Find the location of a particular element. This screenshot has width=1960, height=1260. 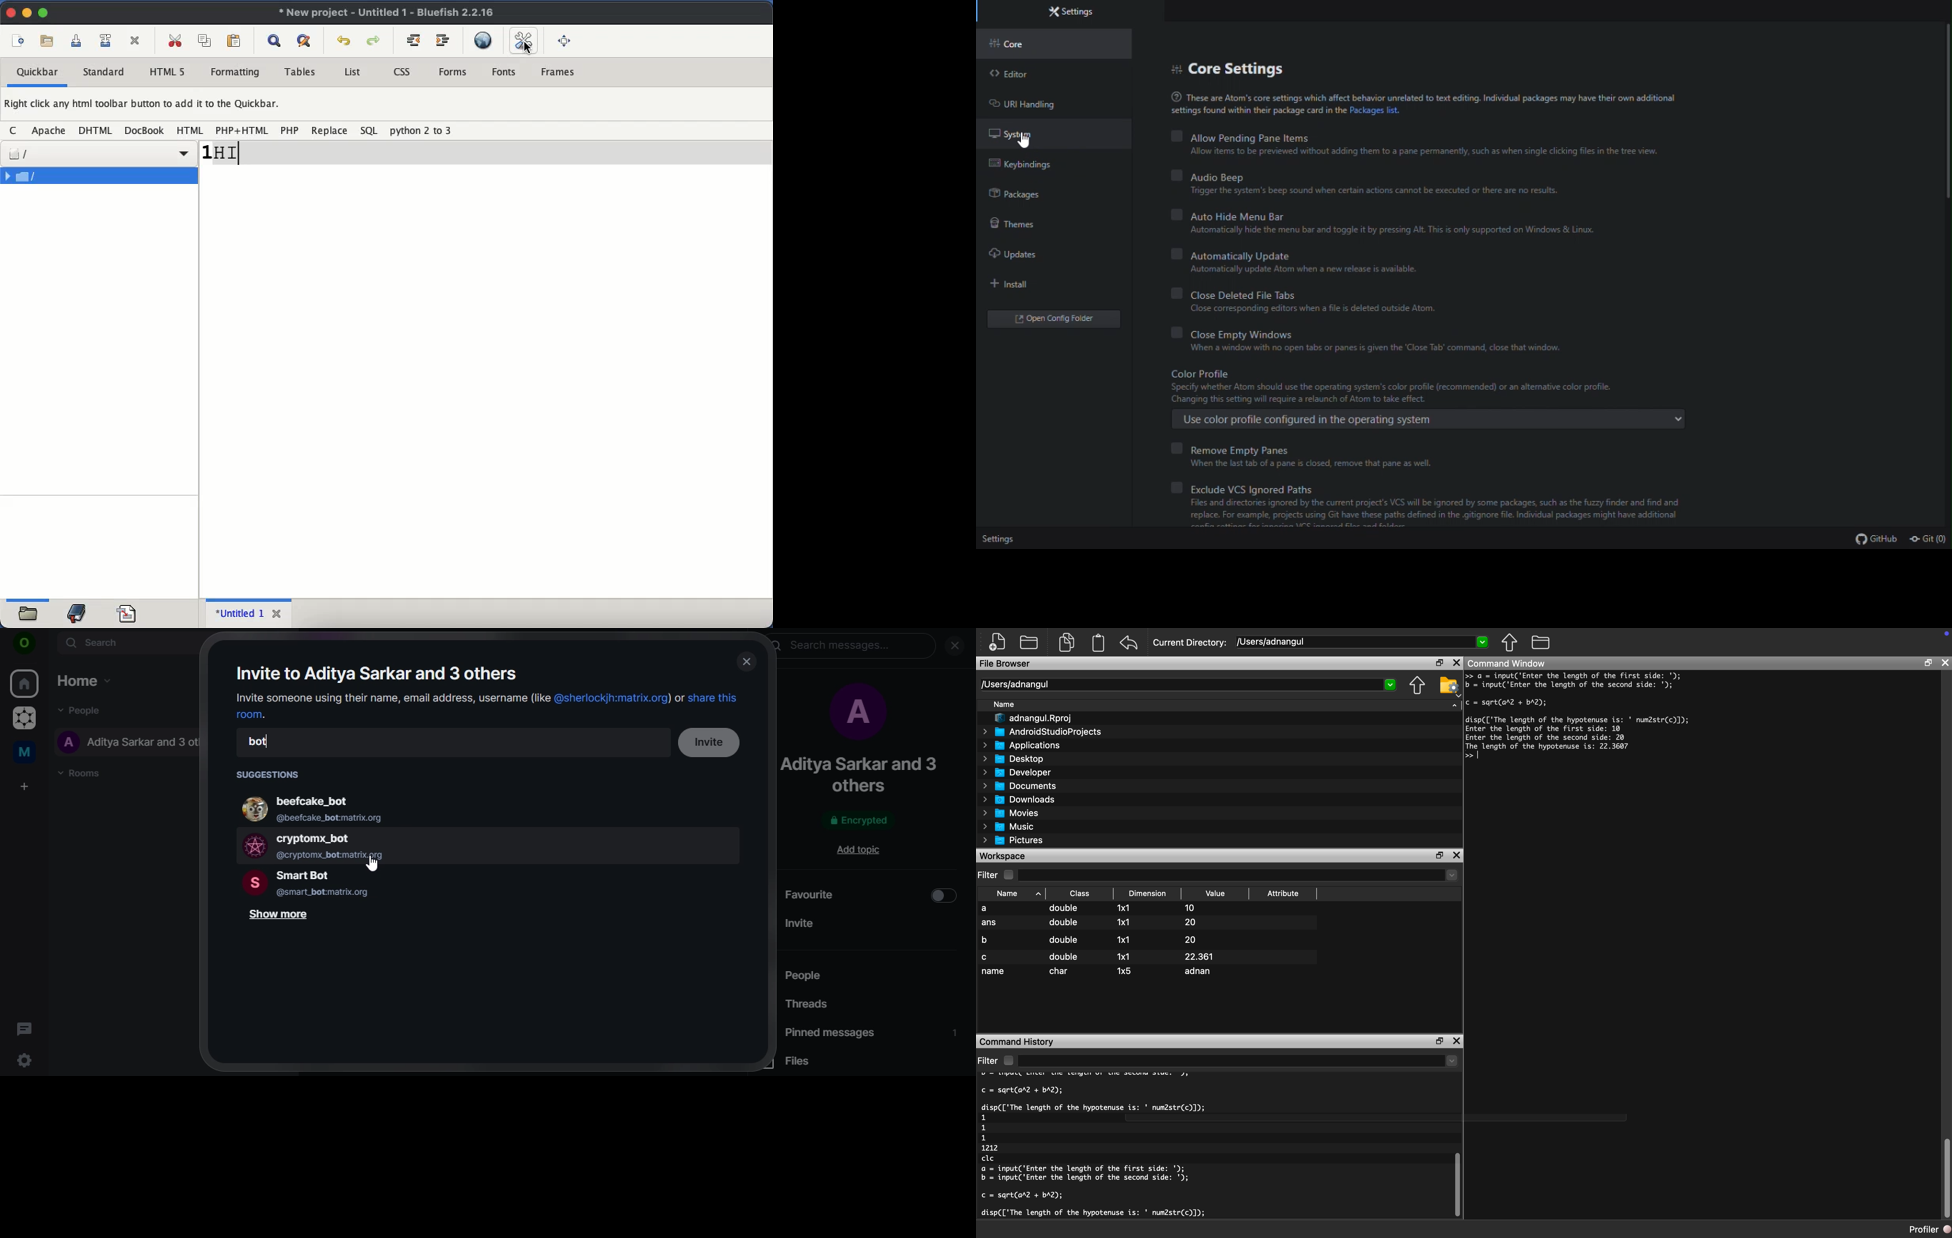

1x1 is located at coordinates (1125, 939).